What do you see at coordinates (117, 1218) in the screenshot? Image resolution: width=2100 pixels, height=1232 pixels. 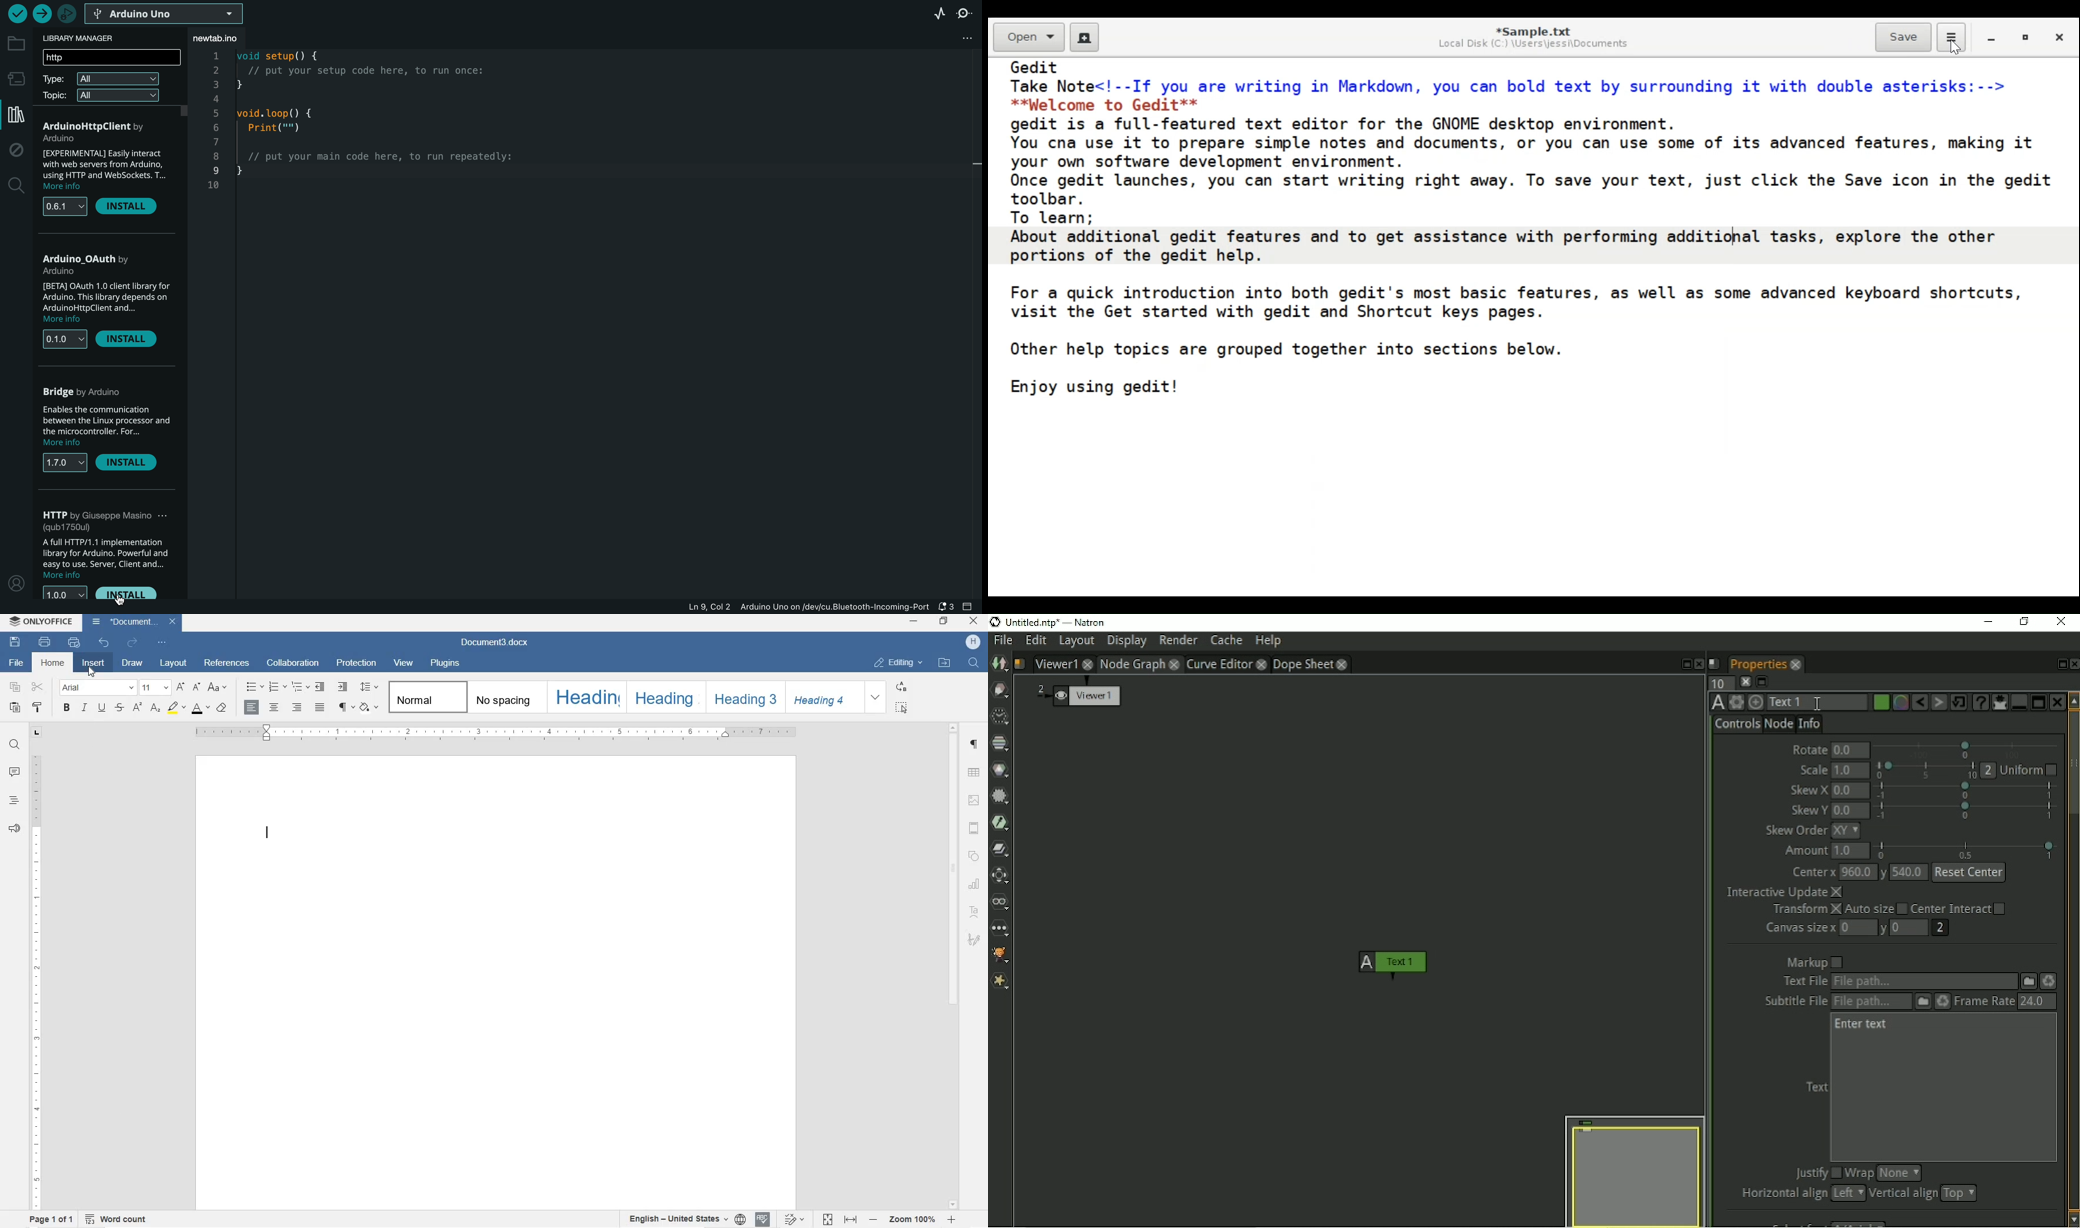 I see `WORD COUNT` at bounding box center [117, 1218].